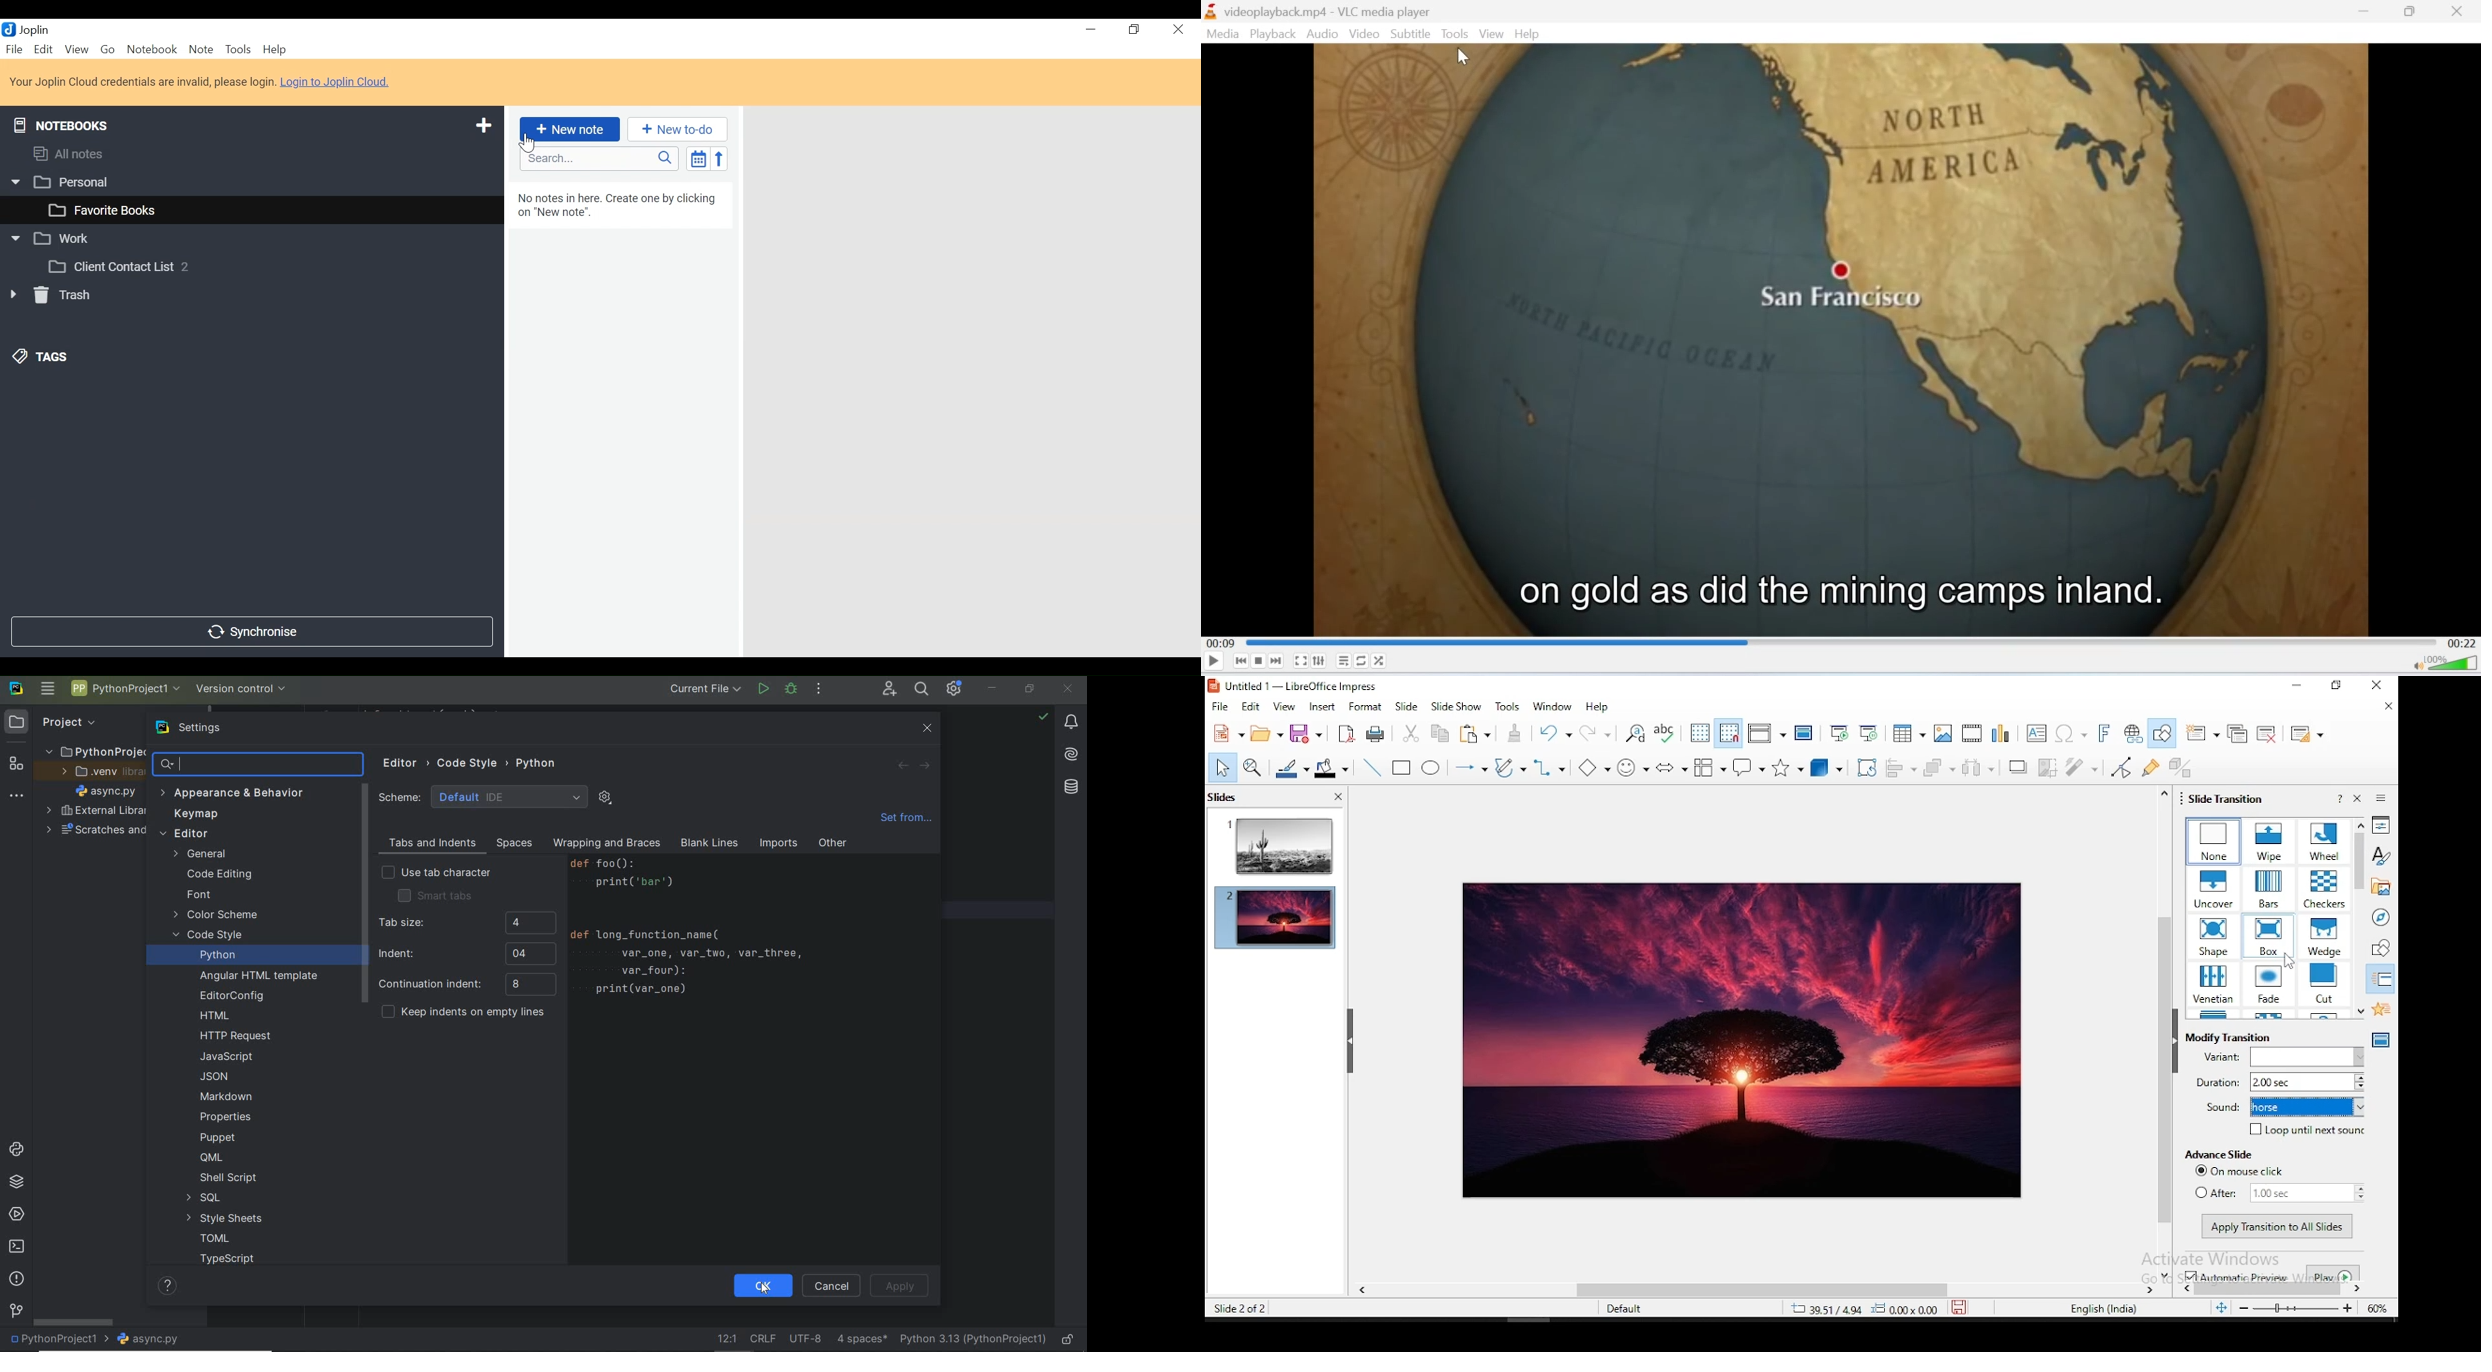  I want to click on Trash, so click(51, 297).